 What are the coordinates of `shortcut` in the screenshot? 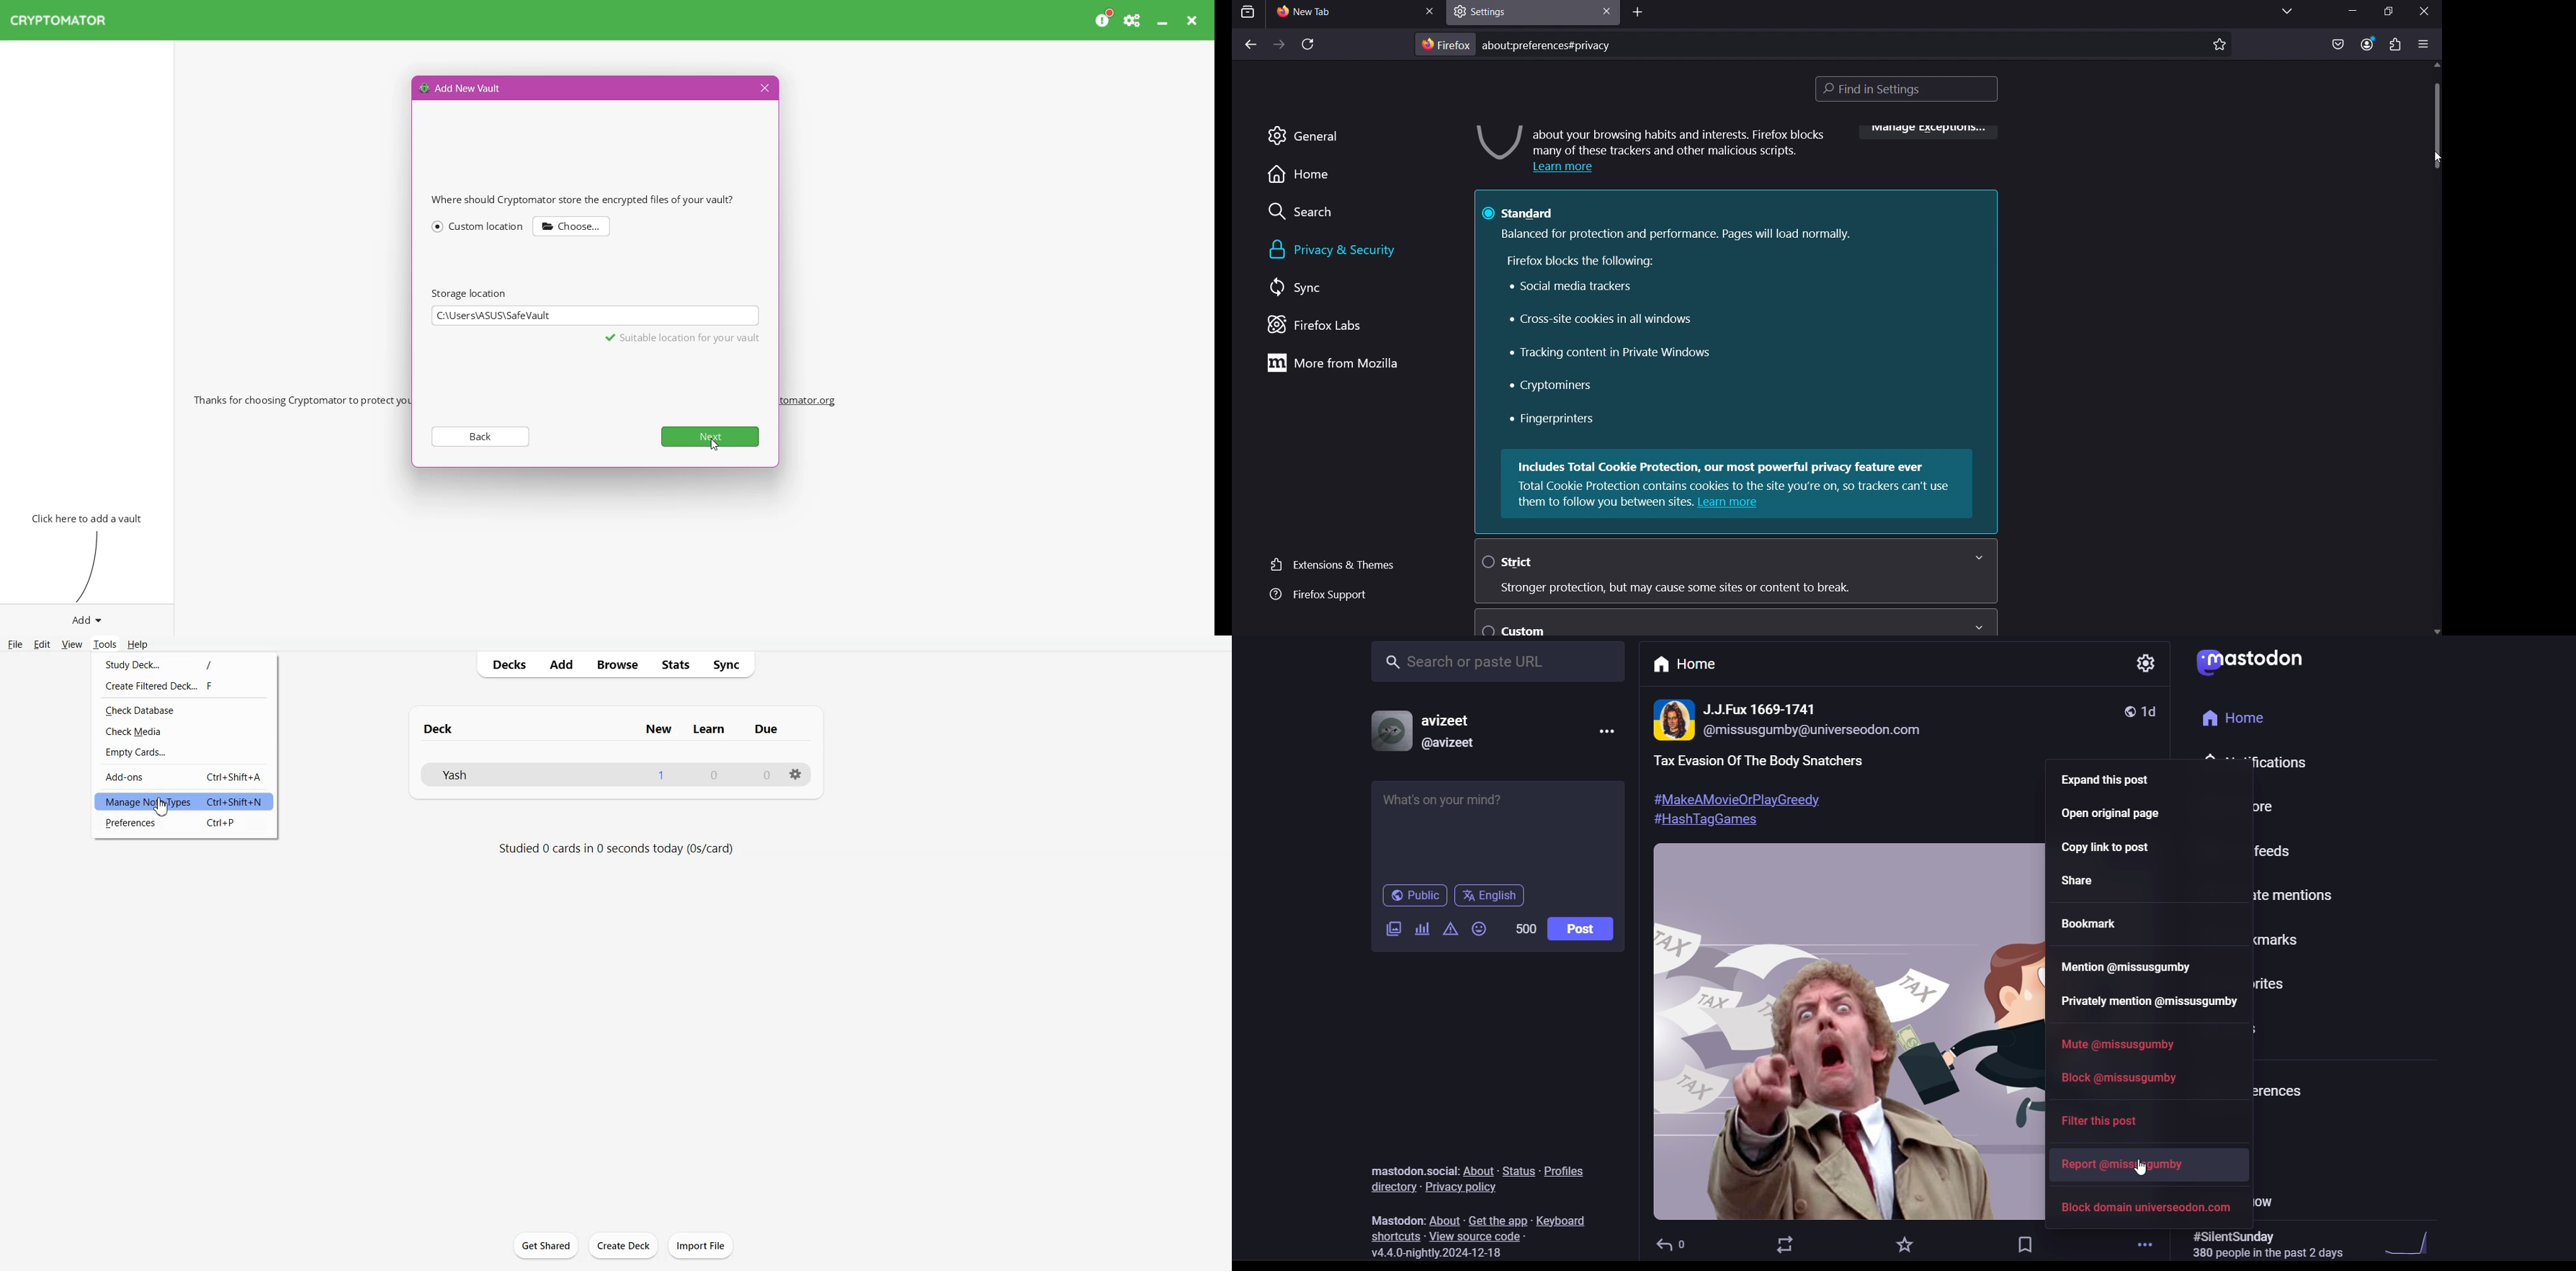 It's located at (1393, 1236).